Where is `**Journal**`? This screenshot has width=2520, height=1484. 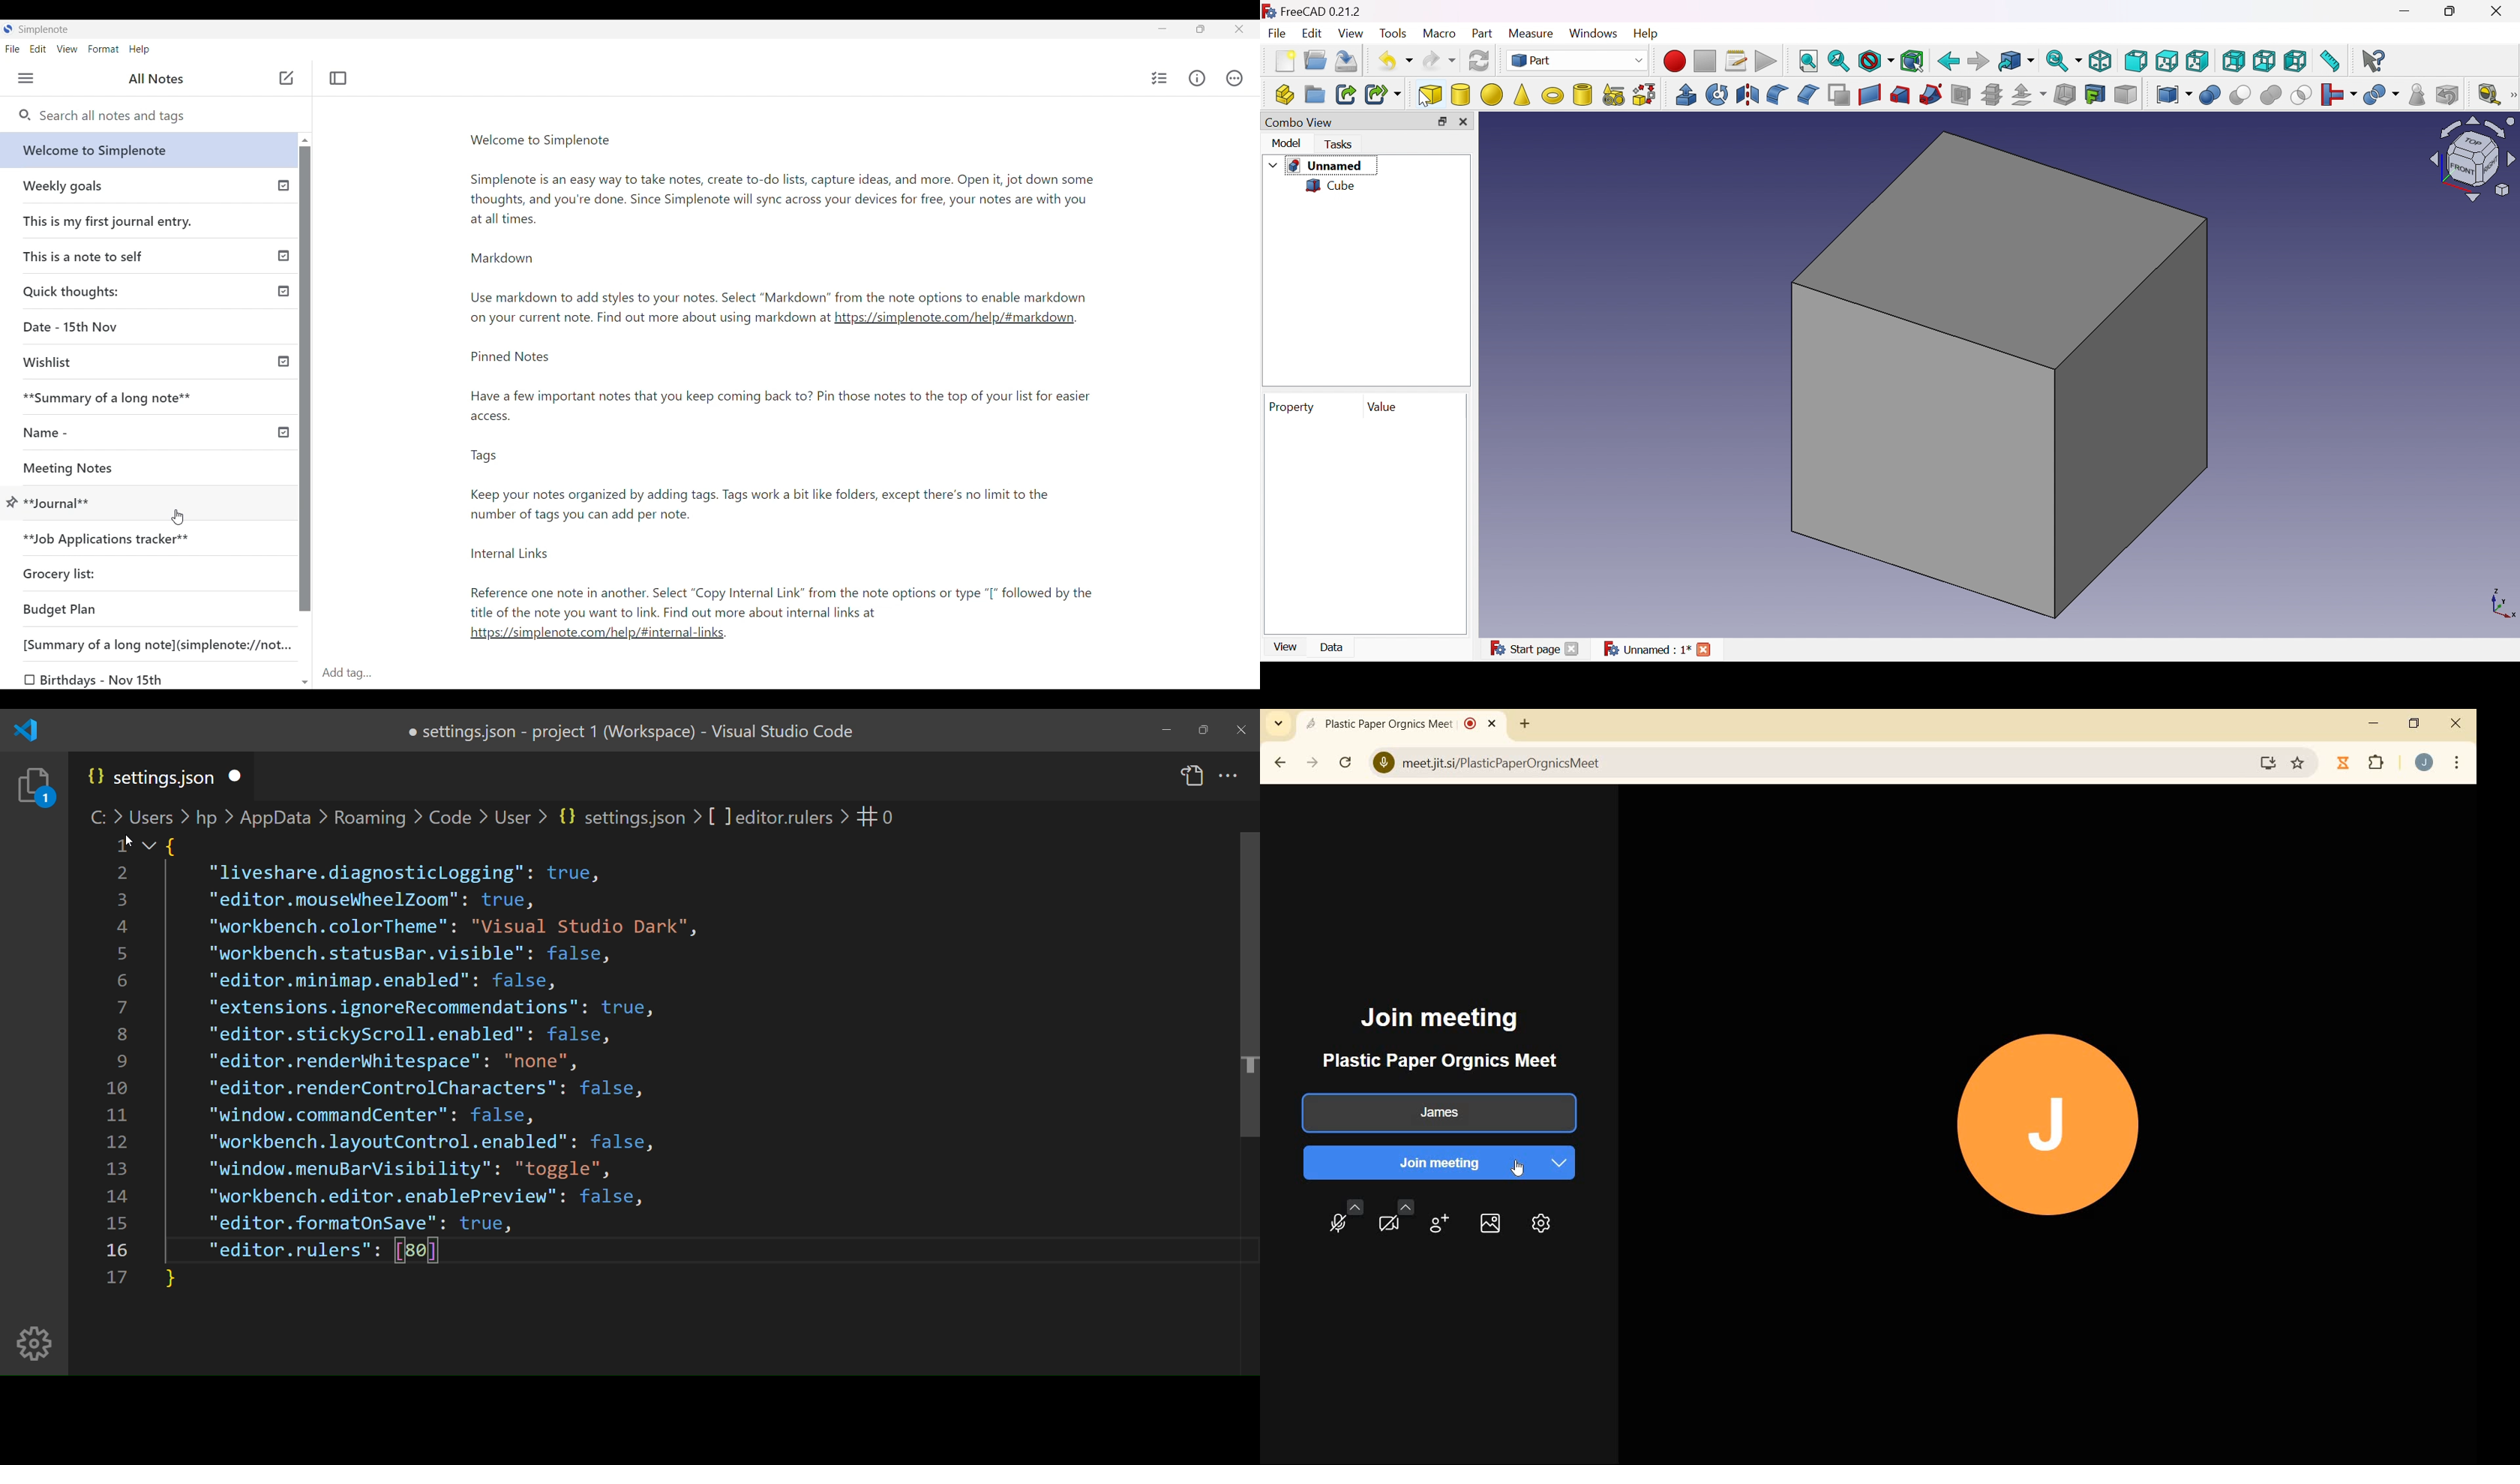
**Journal** is located at coordinates (59, 501).